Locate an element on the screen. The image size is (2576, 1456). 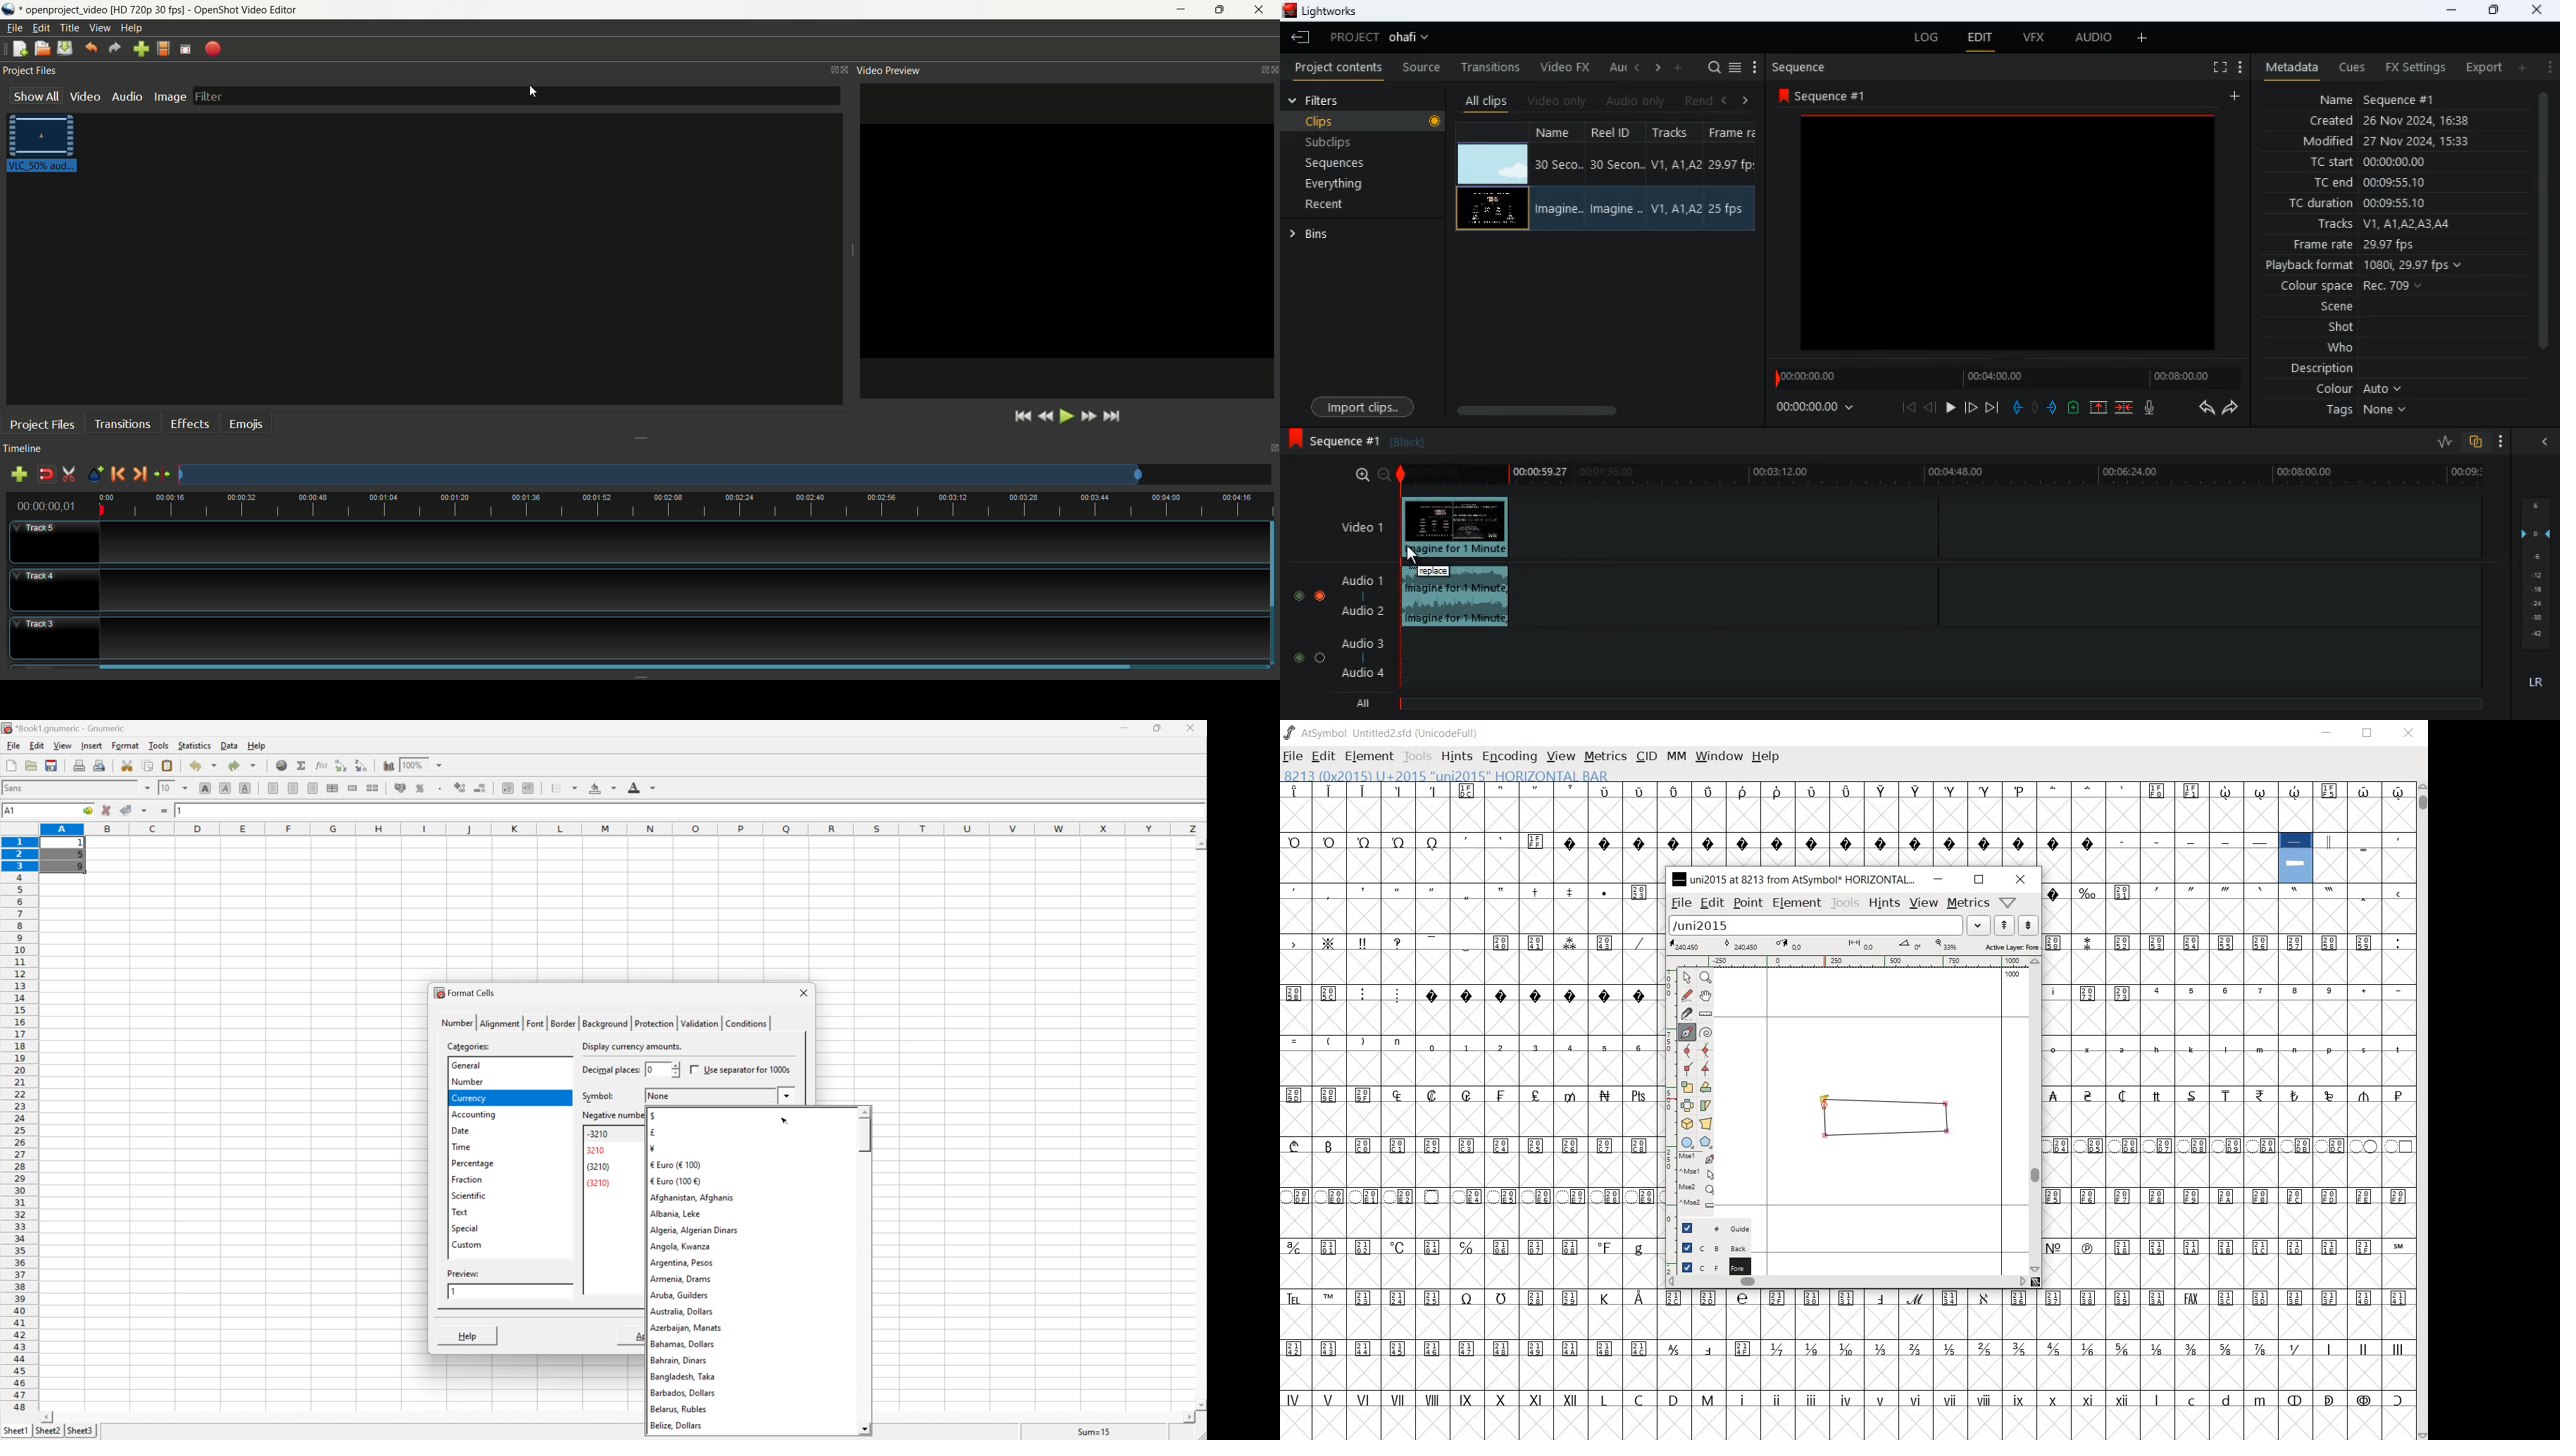
0 is located at coordinates (648, 1069).